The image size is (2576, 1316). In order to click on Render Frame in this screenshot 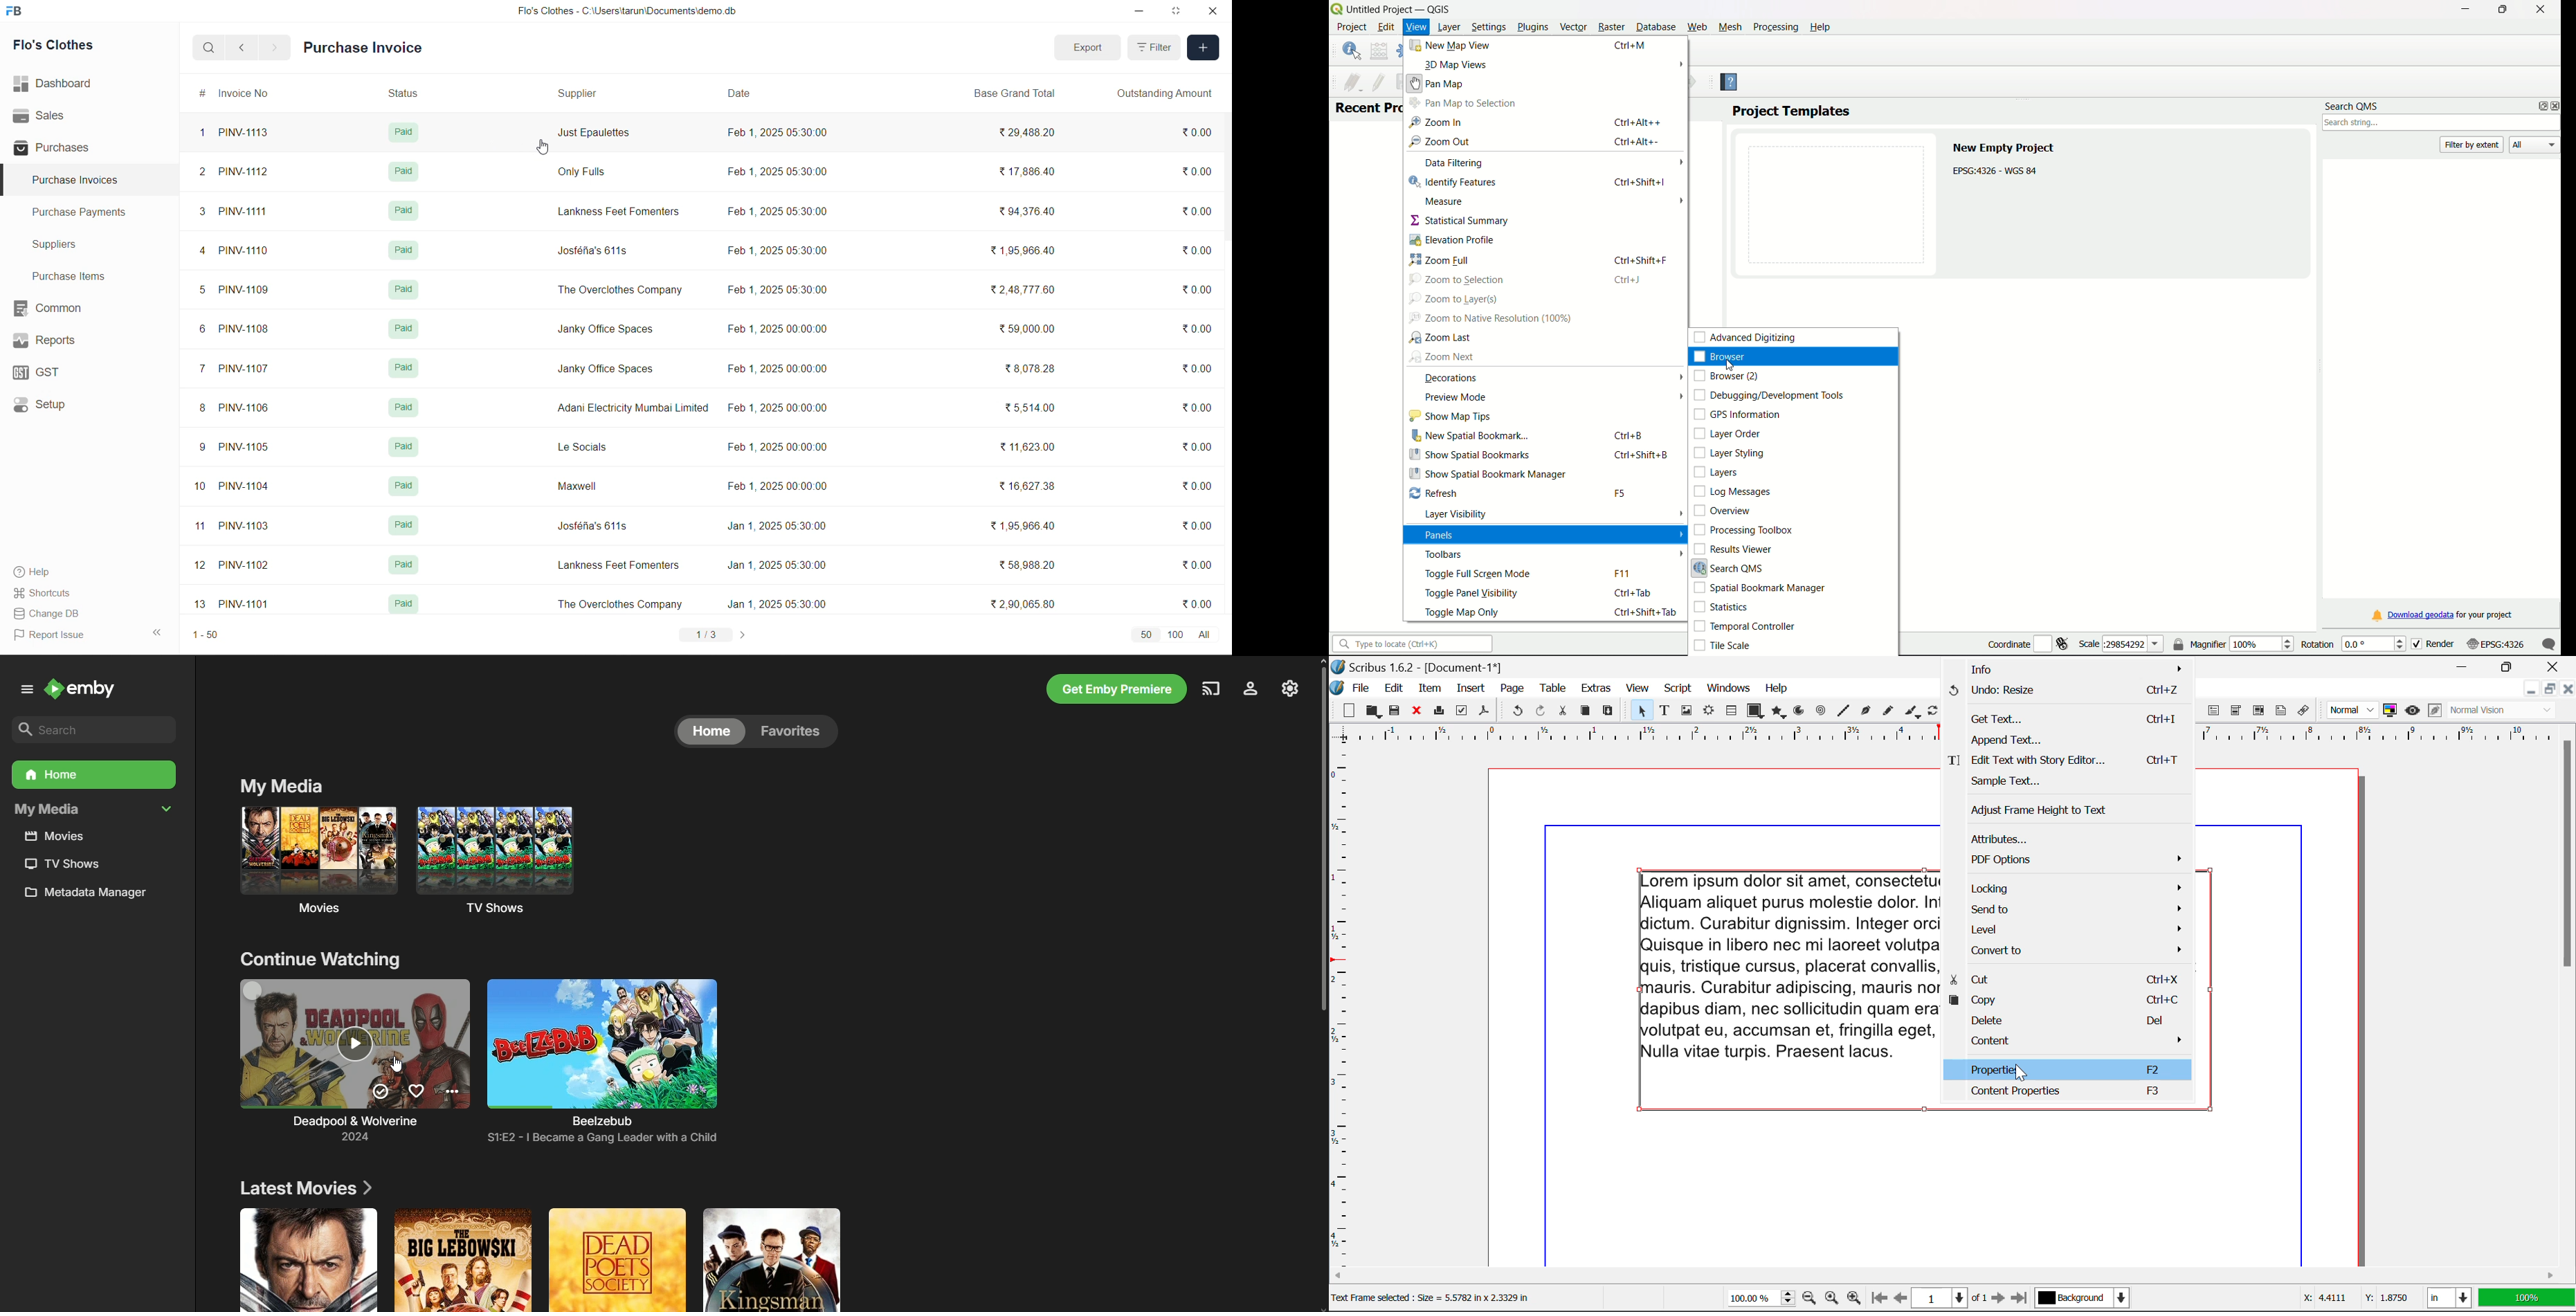, I will do `click(1708, 712)`.